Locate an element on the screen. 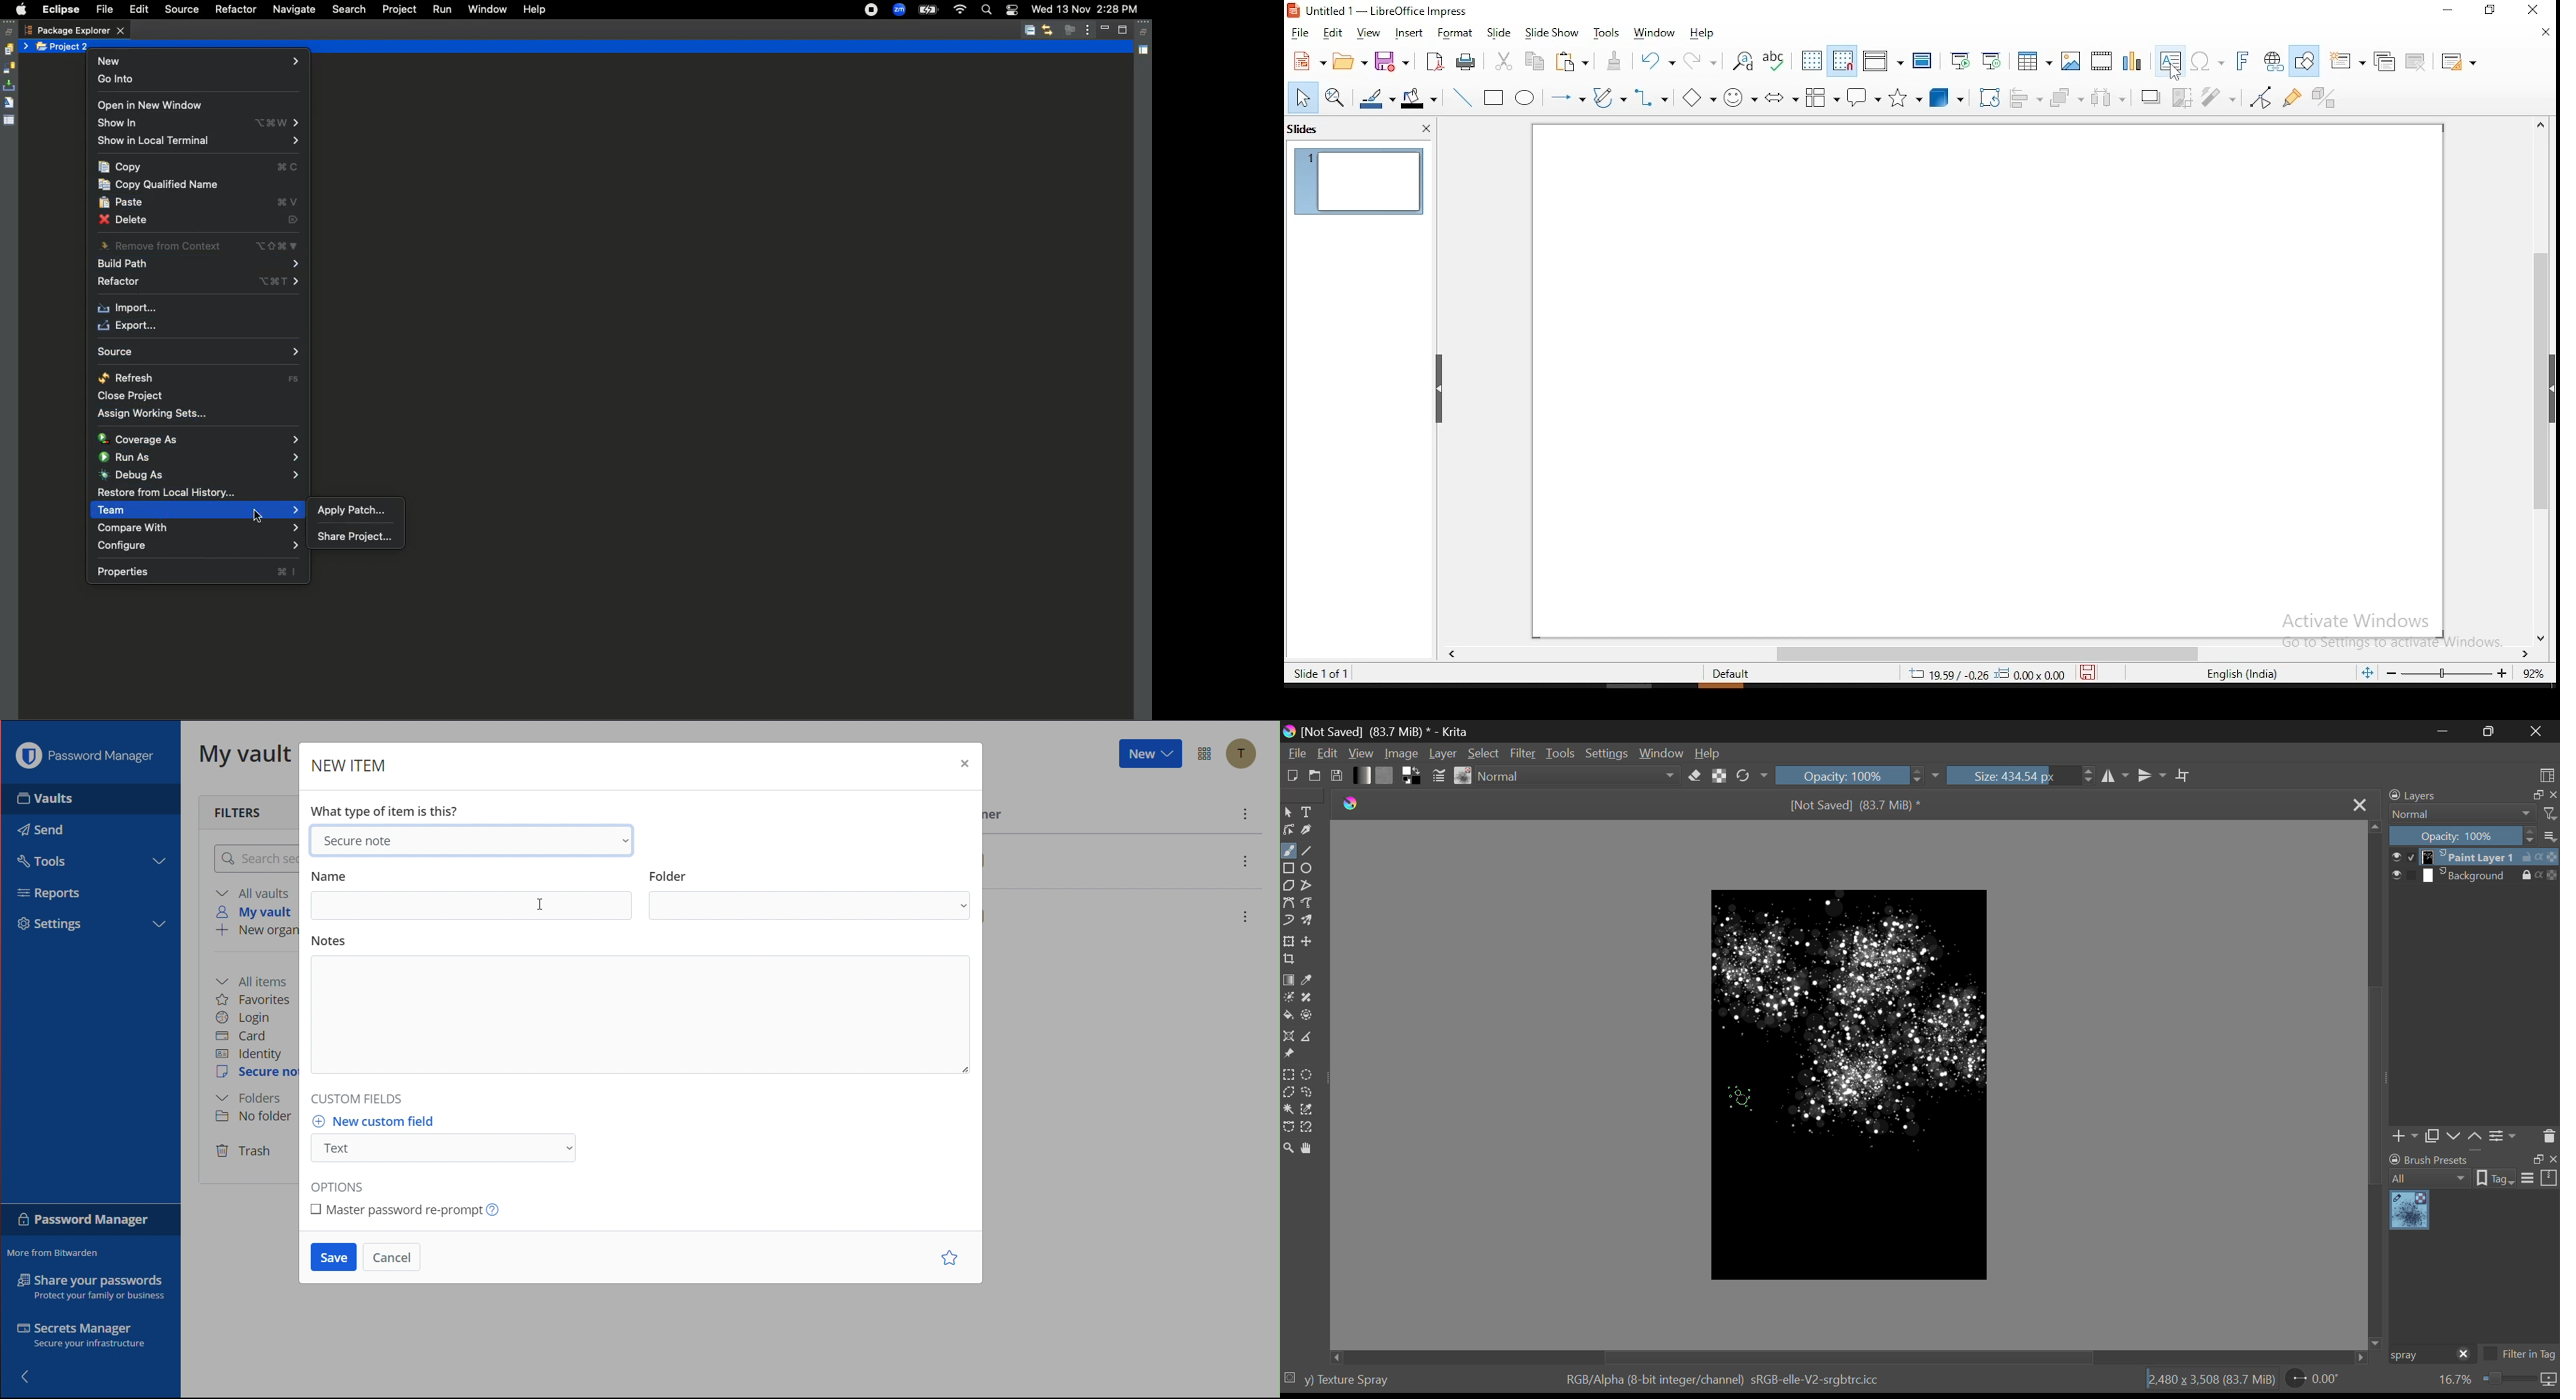 This screenshot has height=1400, width=2576. restore is located at coordinates (2535, 1159).